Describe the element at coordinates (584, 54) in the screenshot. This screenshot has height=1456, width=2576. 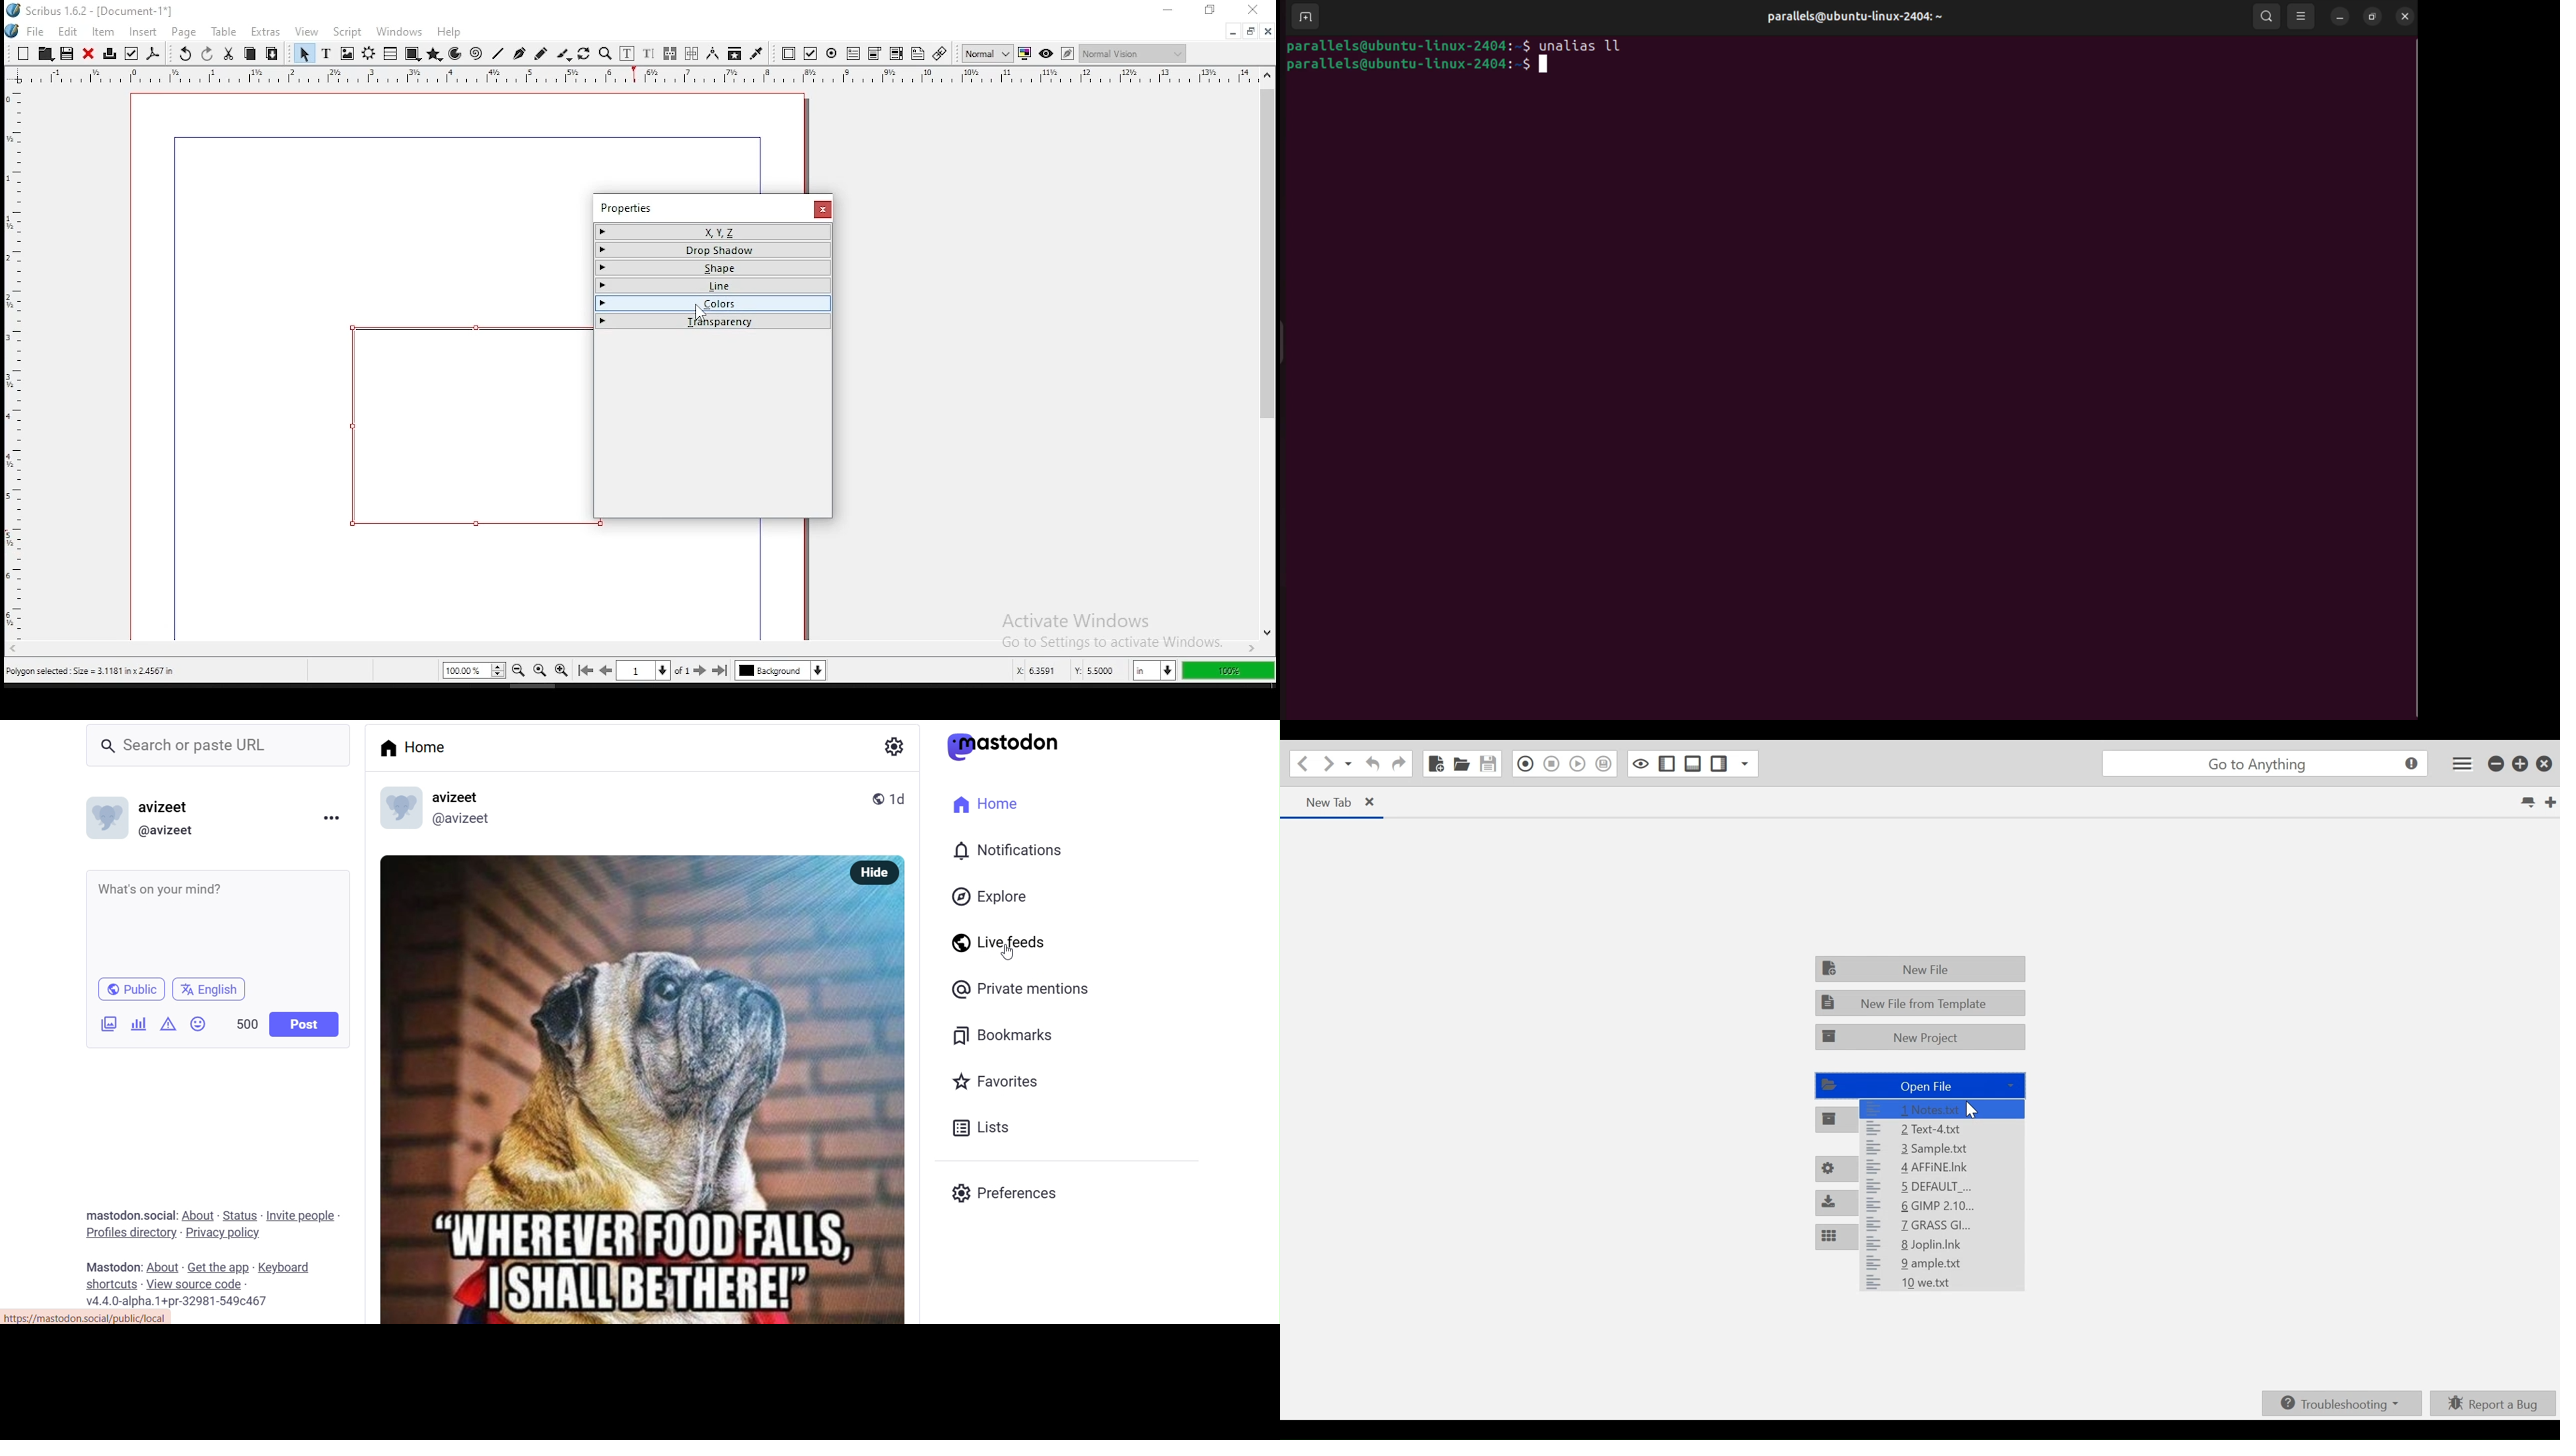
I see `rotate item` at that location.